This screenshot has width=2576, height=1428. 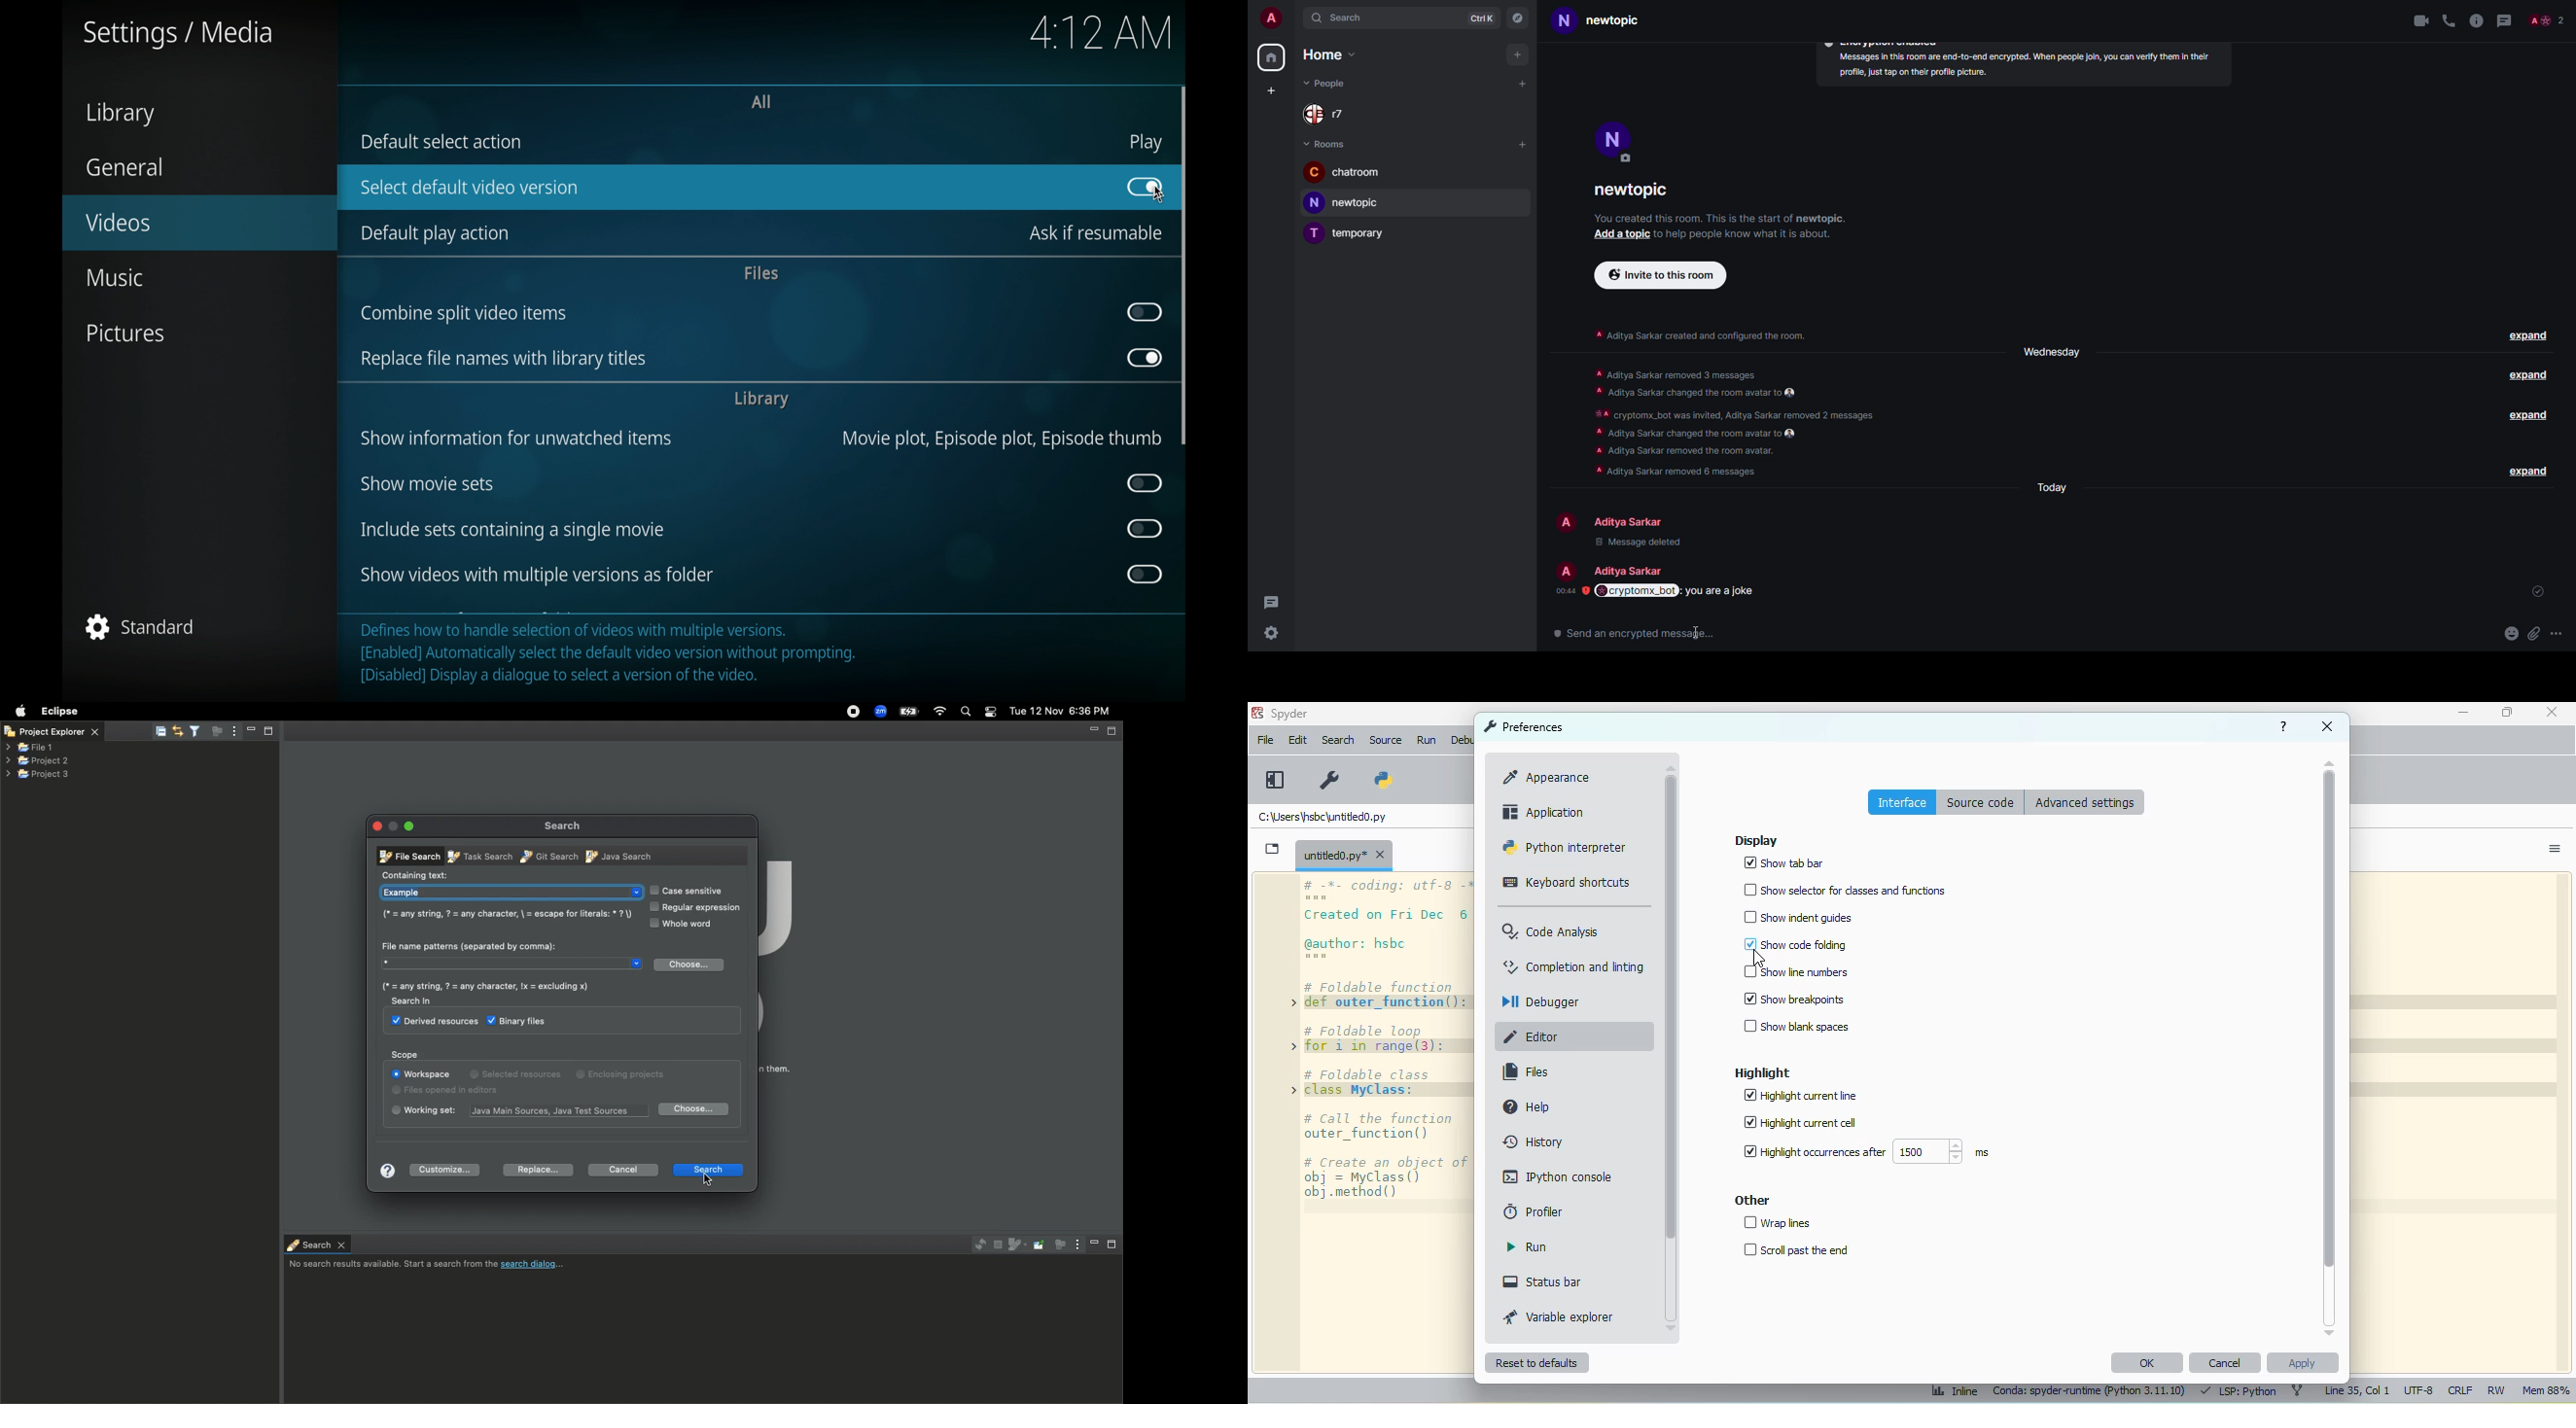 I want to click on threads, so click(x=1270, y=601).